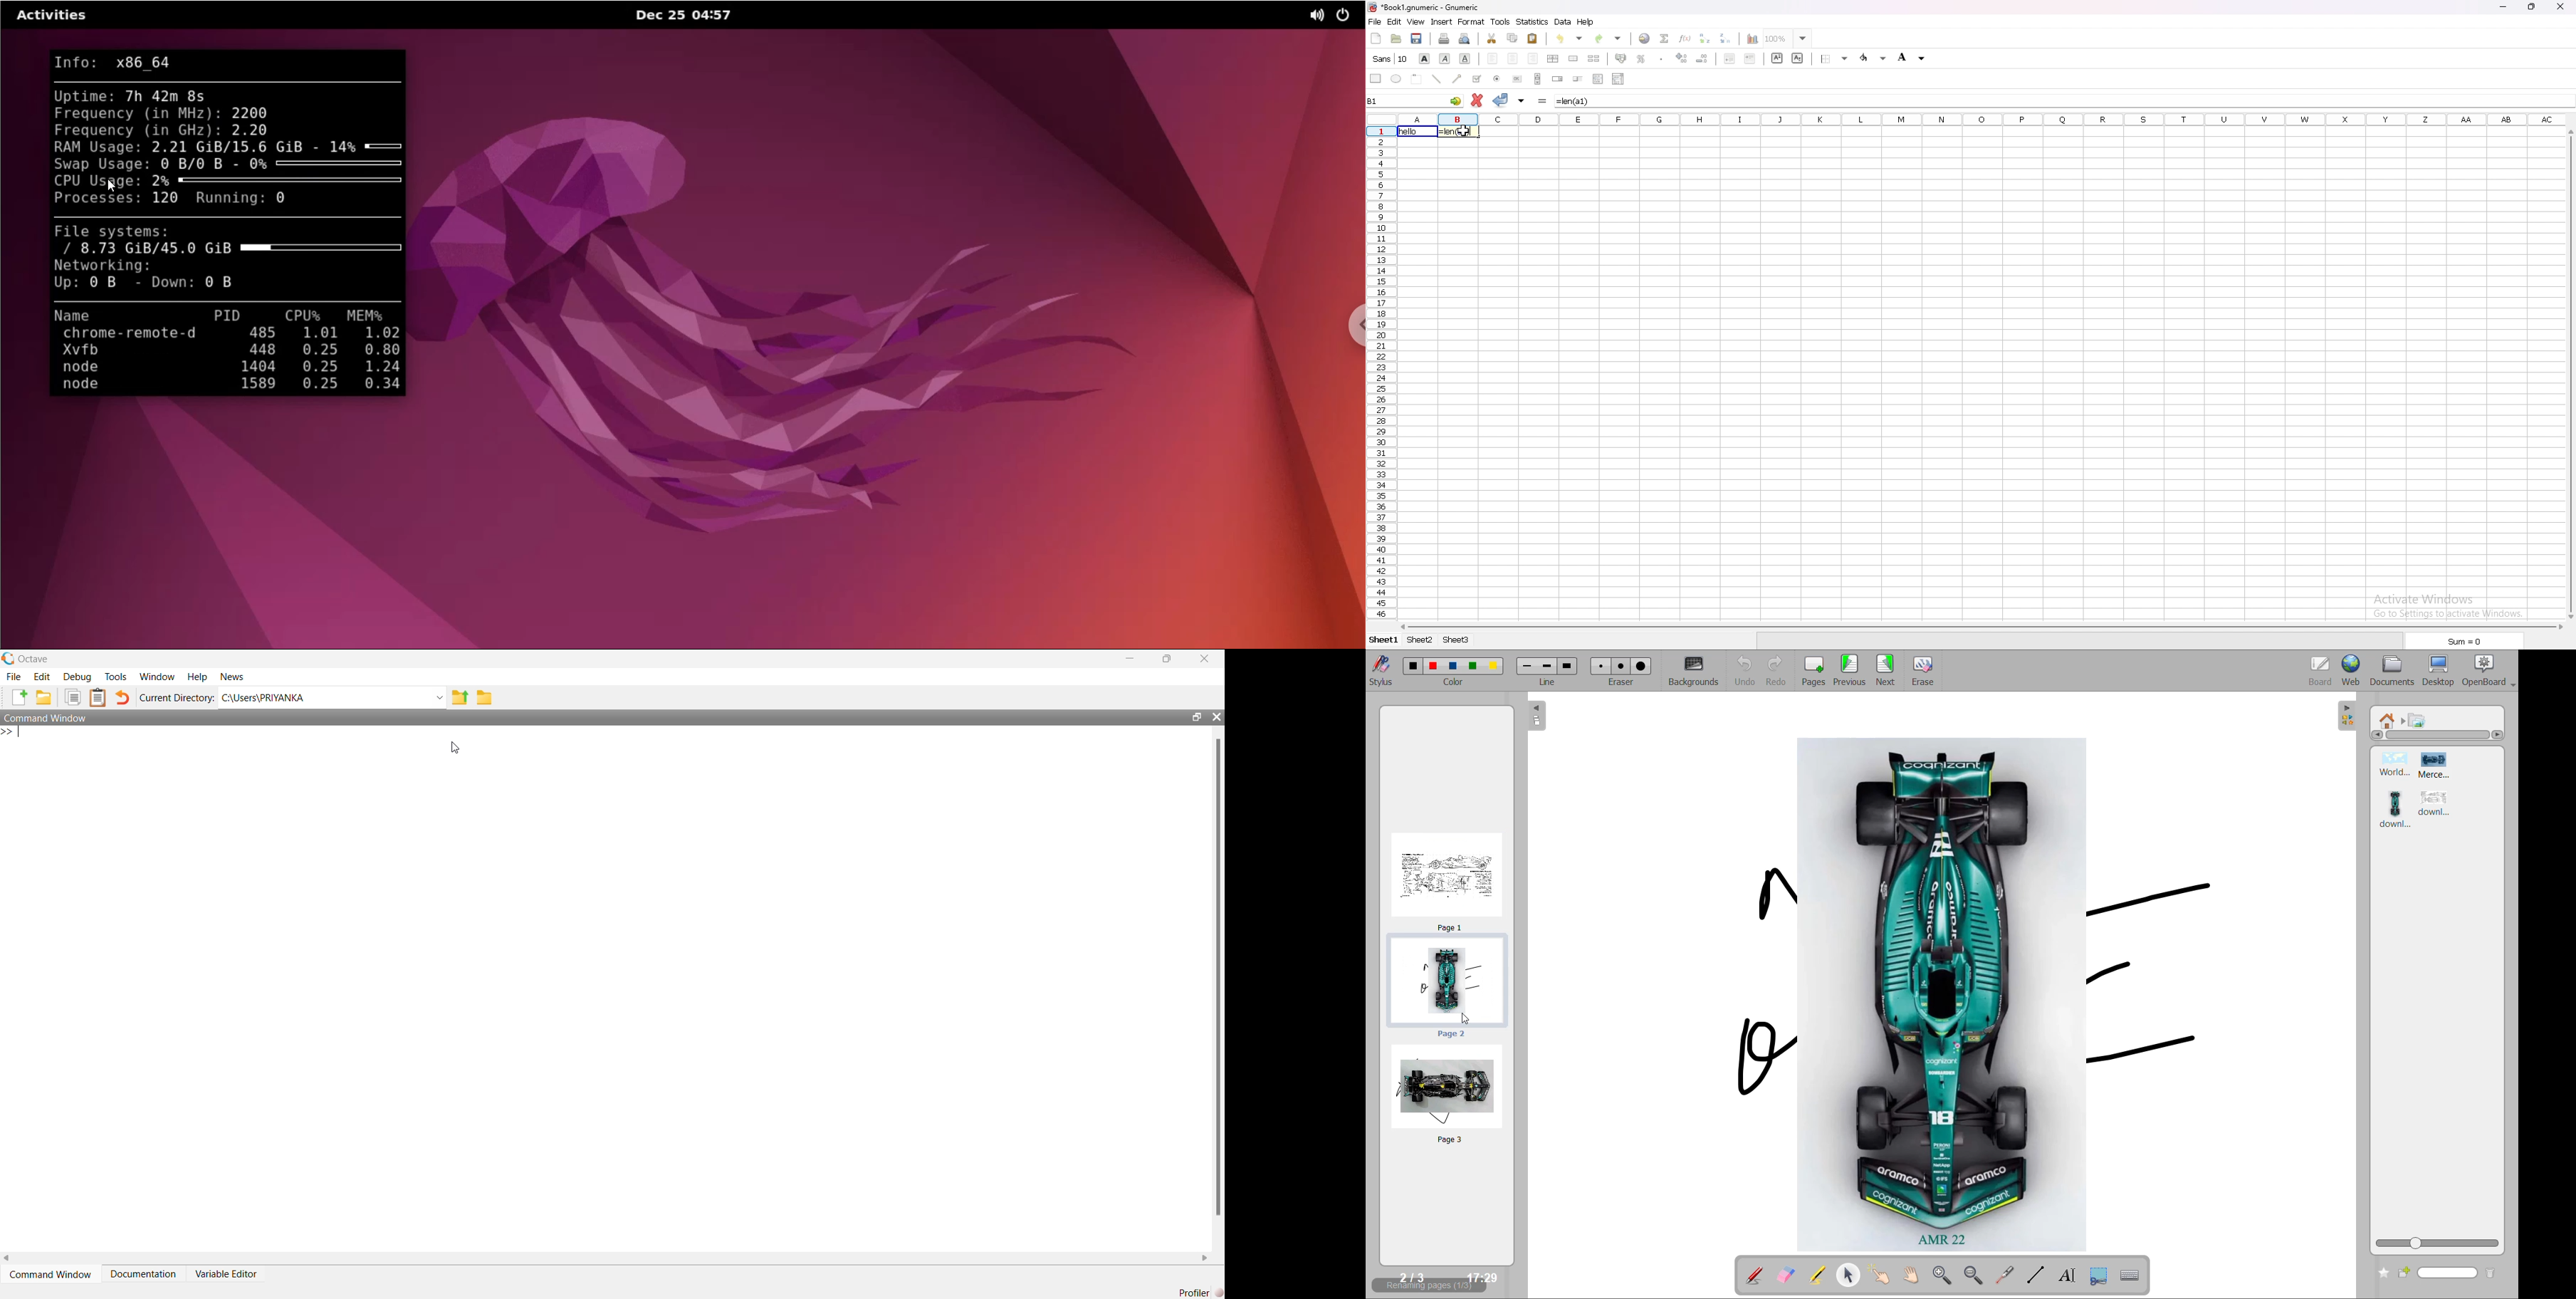 The height and width of the screenshot is (1316, 2576). I want to click on create slider, so click(1579, 79).